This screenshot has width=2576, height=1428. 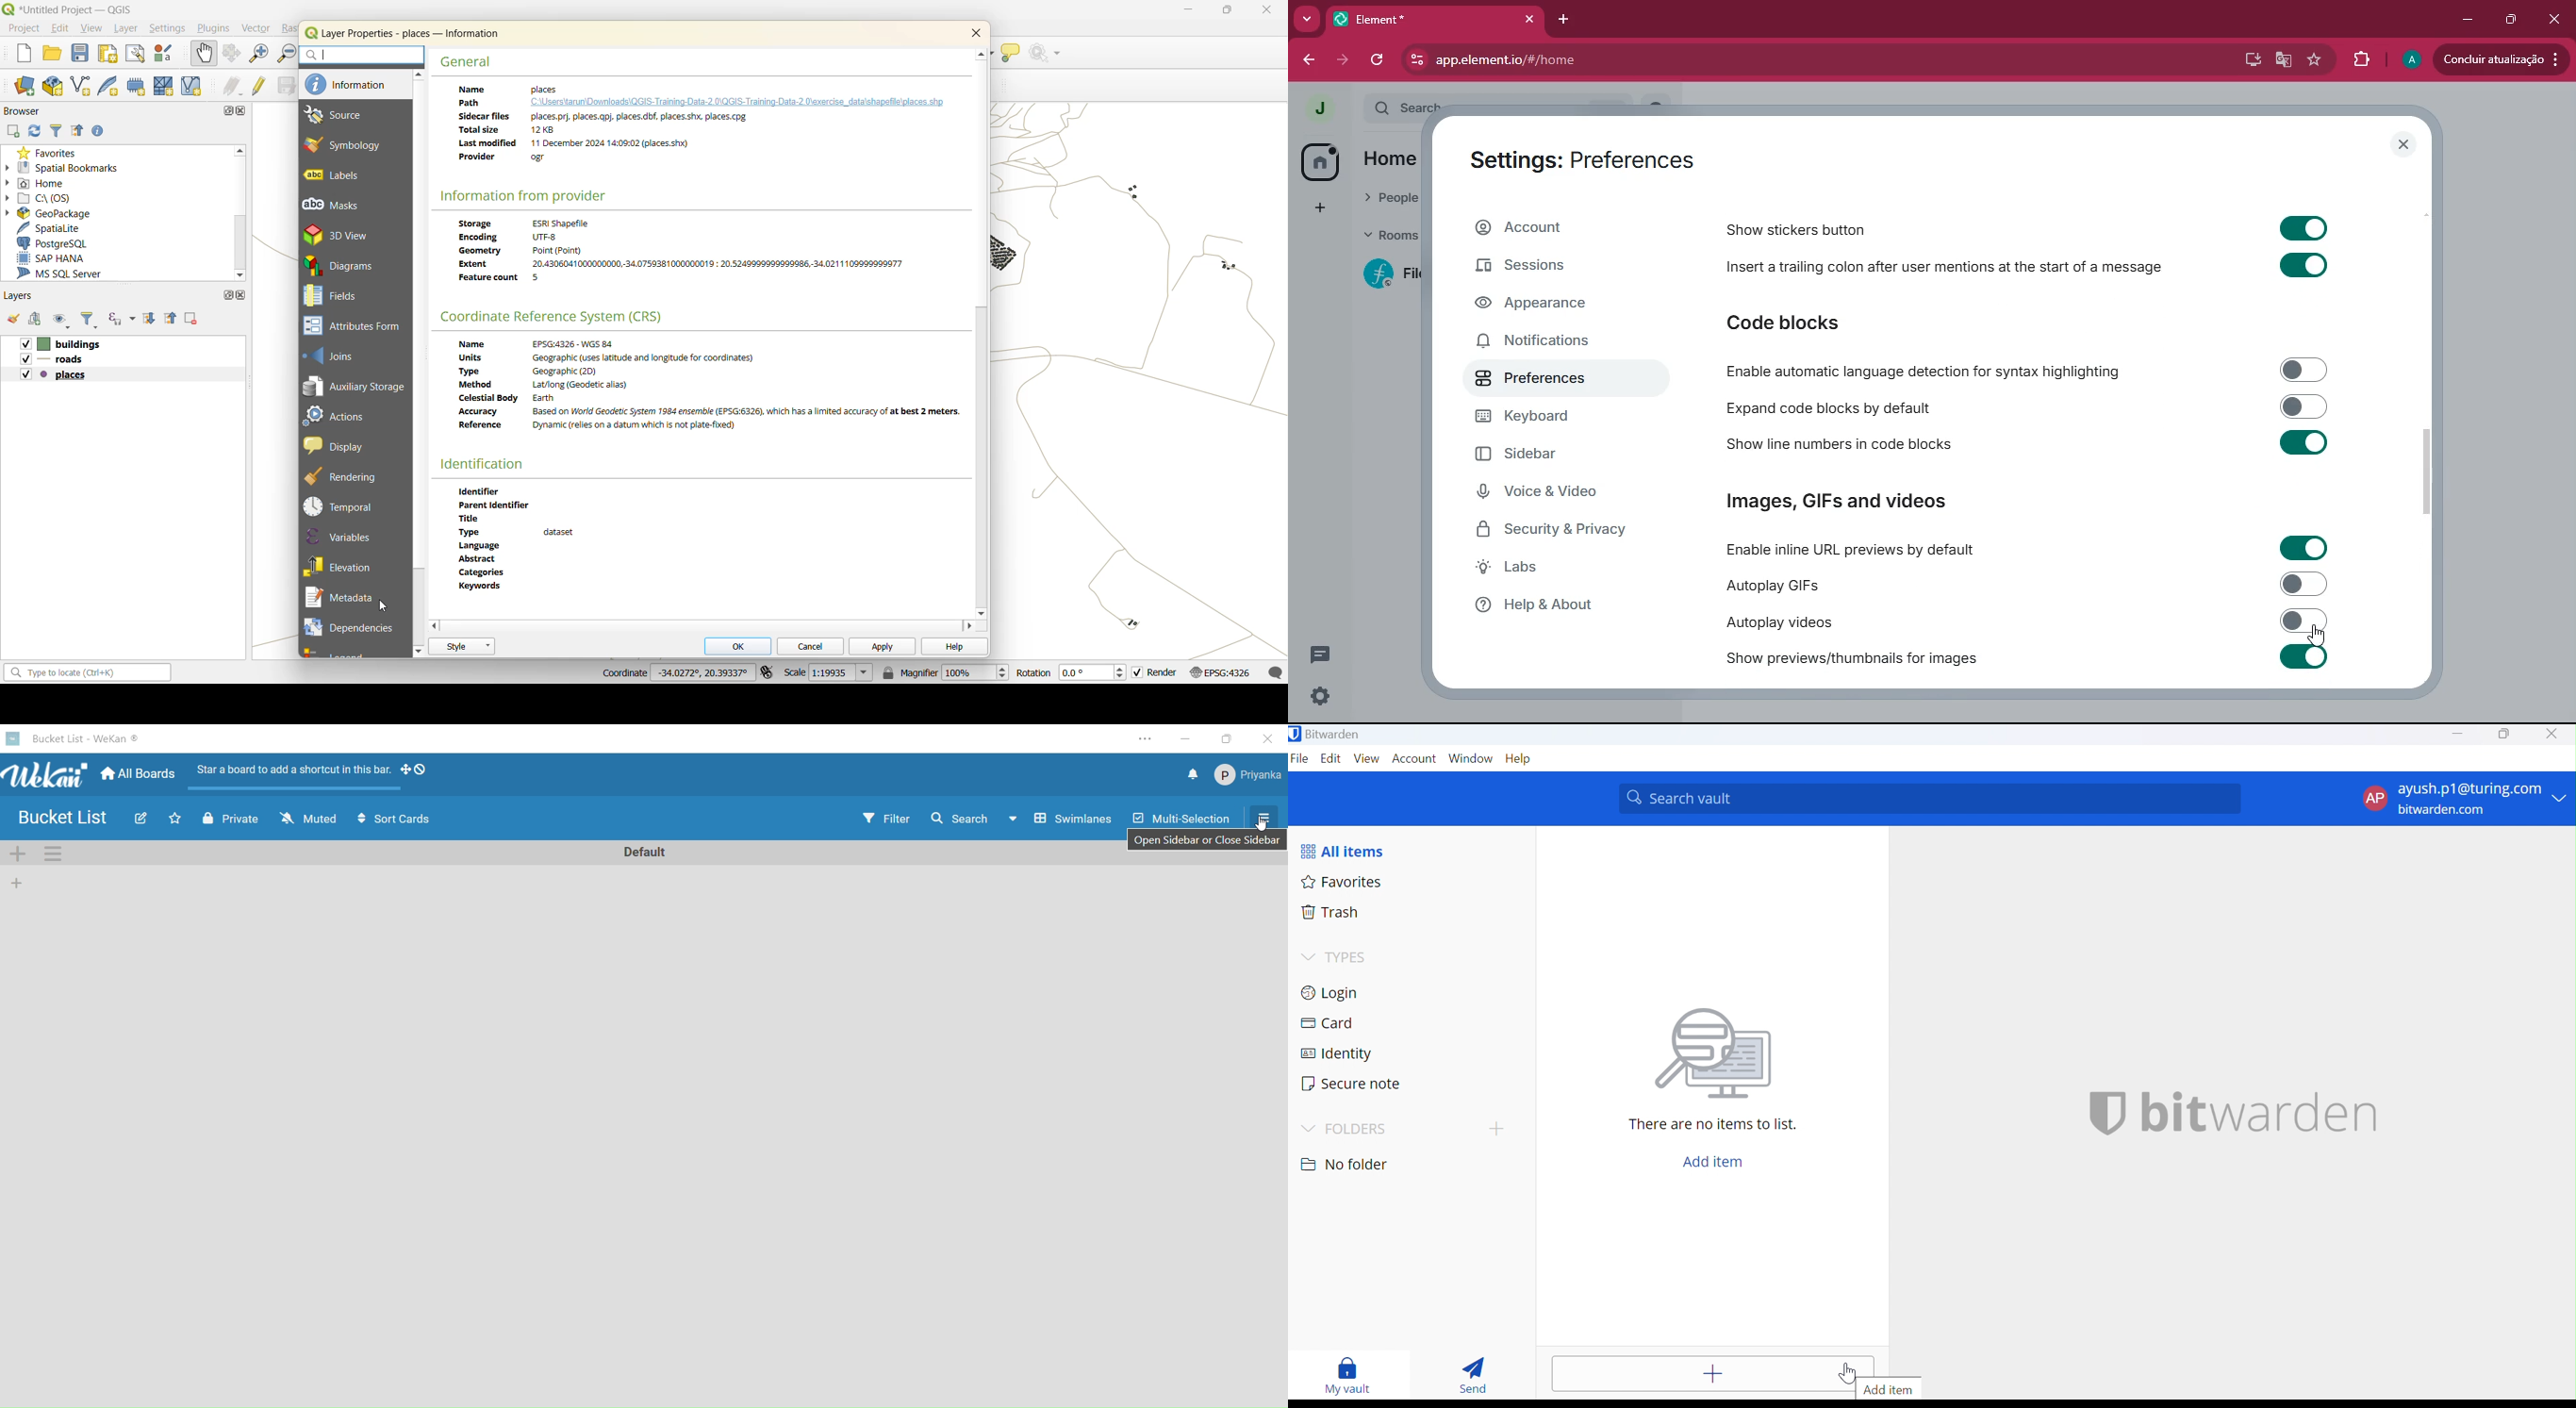 I want to click on rotation, so click(x=1071, y=672).